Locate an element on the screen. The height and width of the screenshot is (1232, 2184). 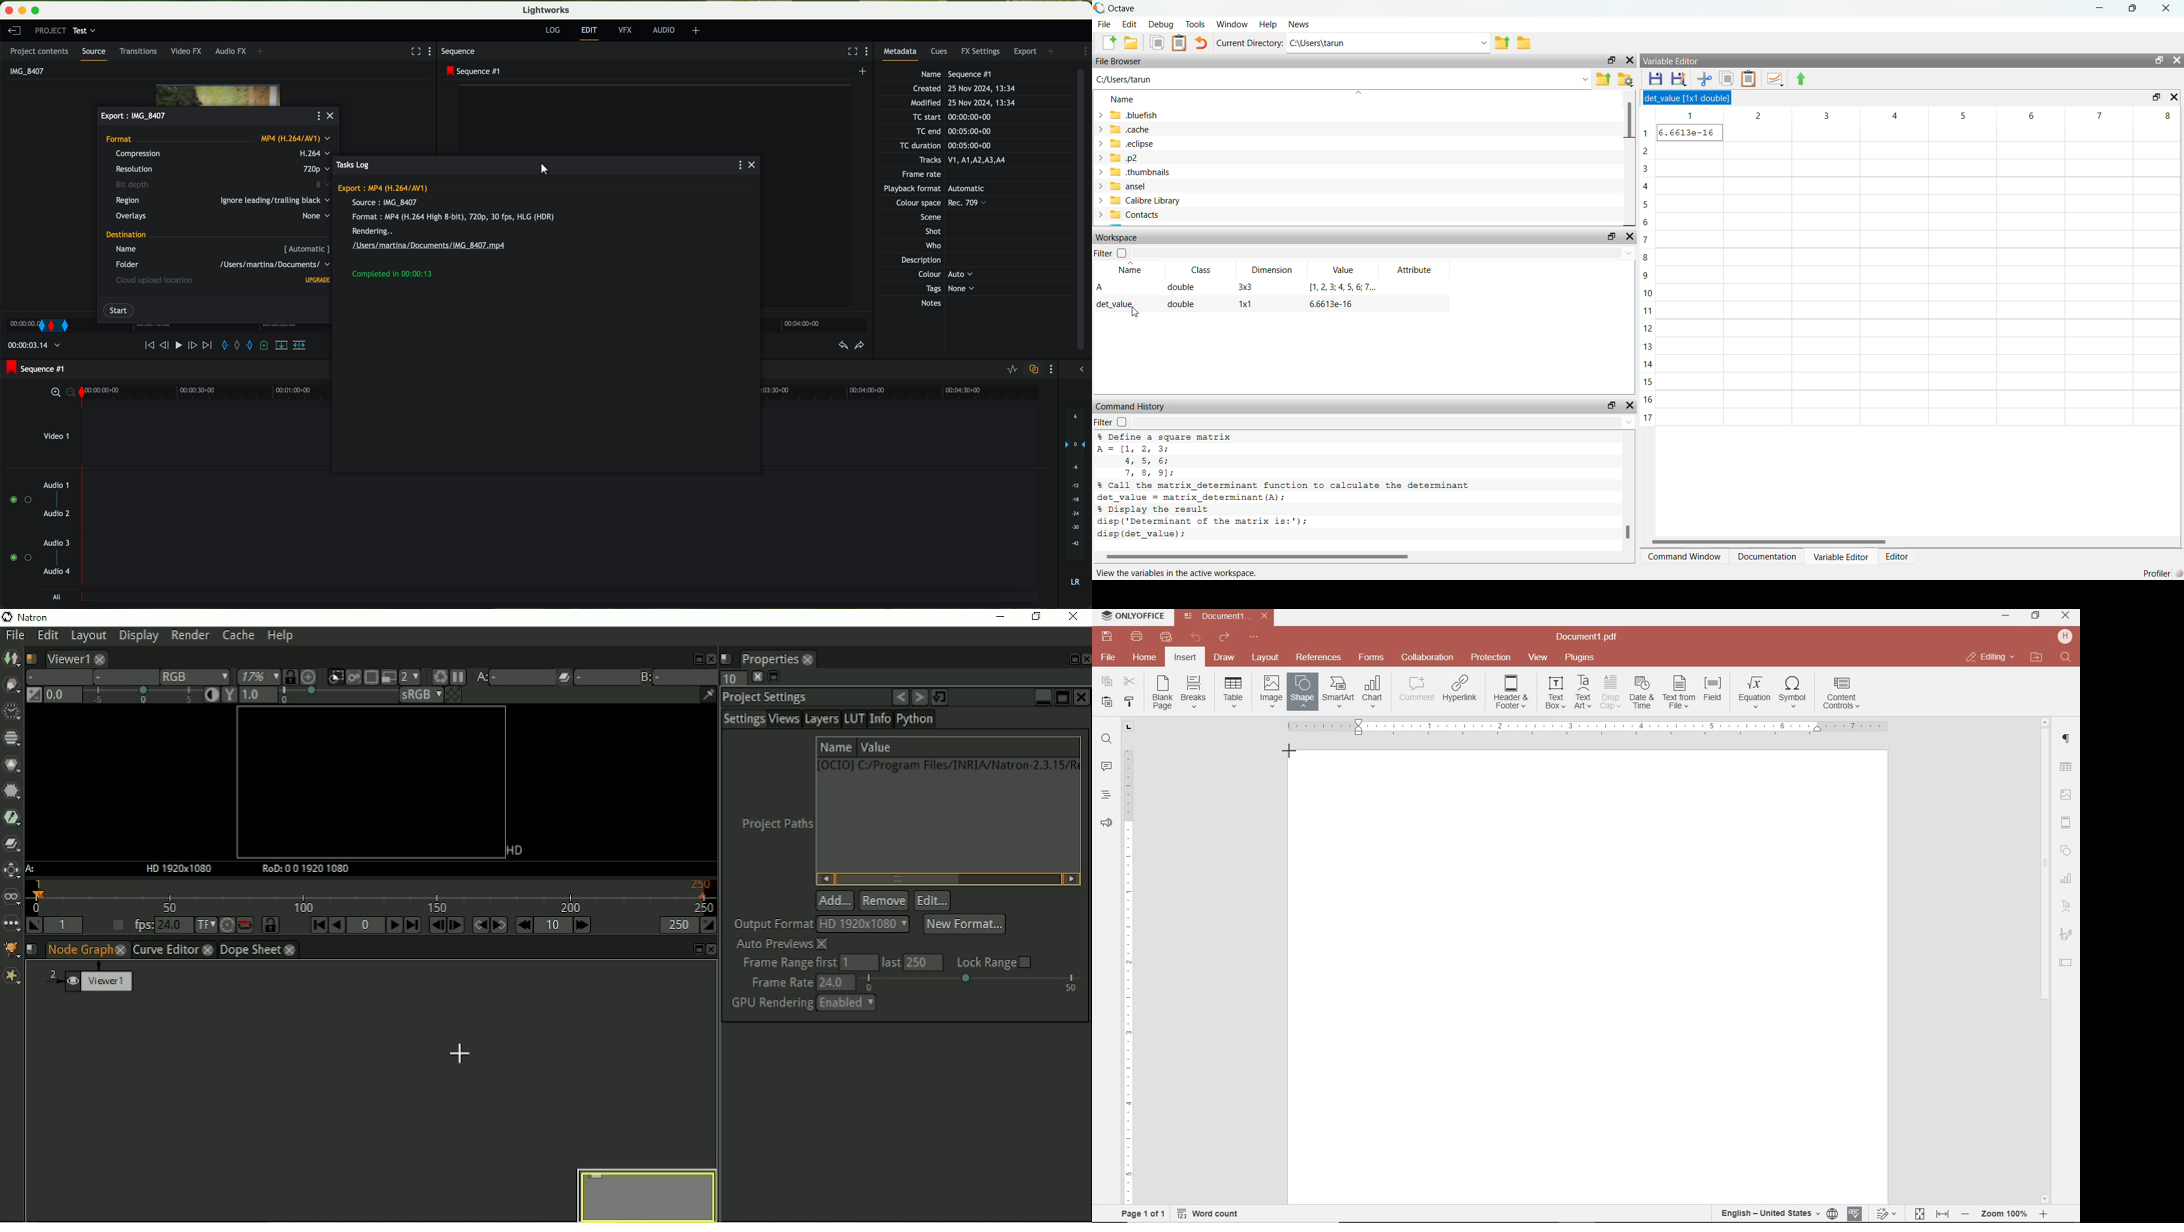
add a cue at the current position is located at coordinates (703, 346).